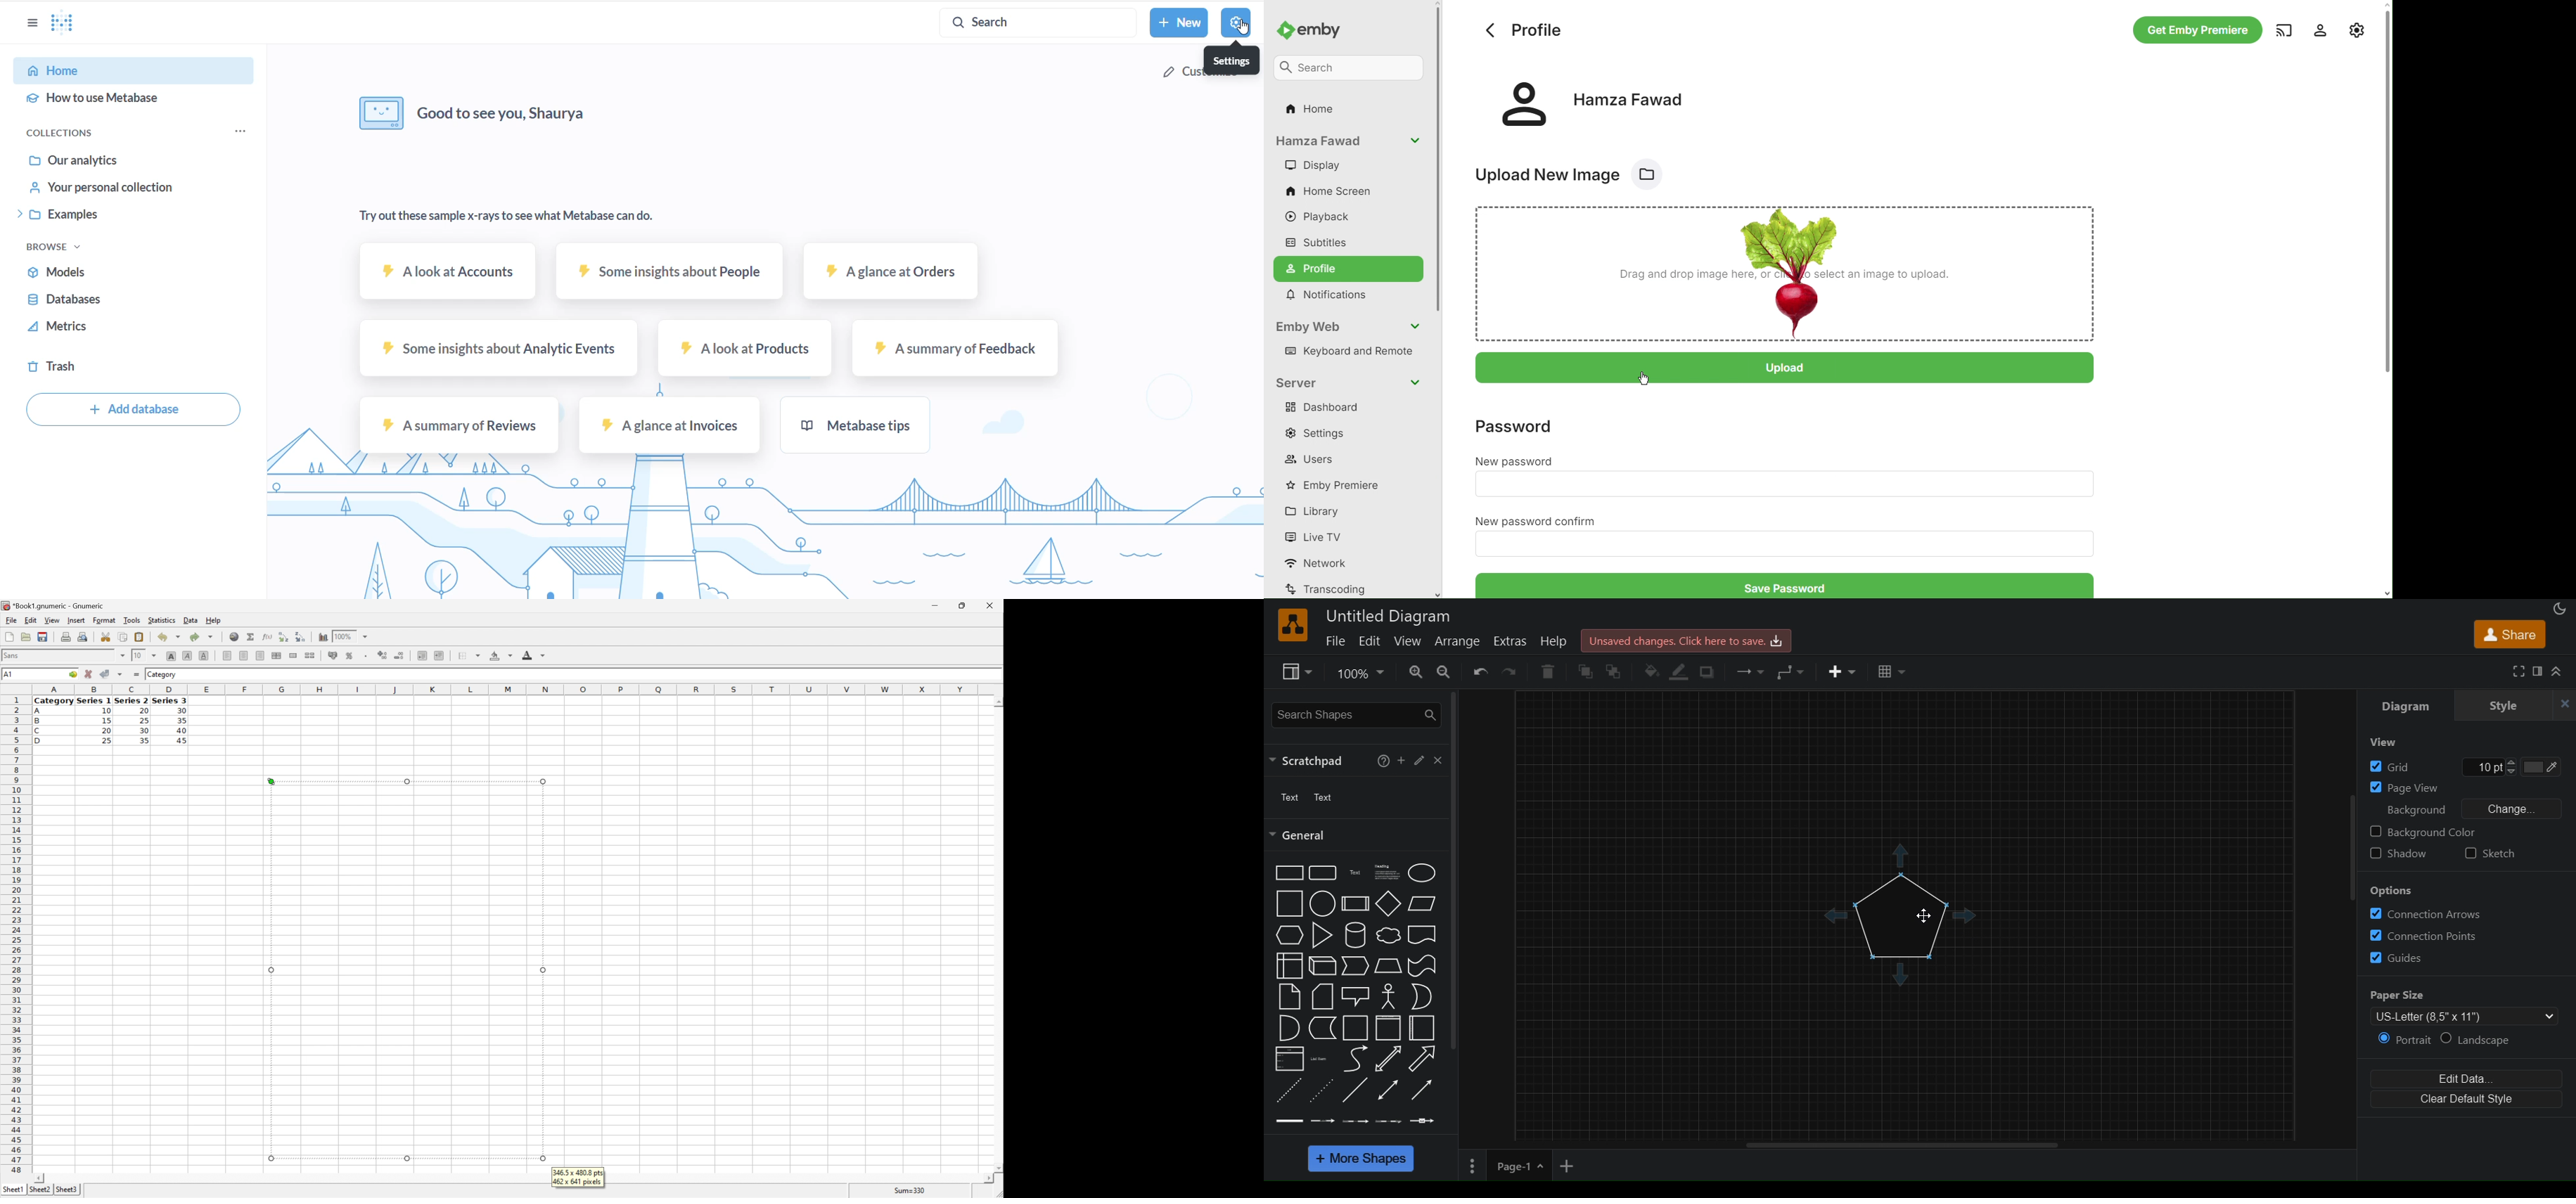 The height and width of the screenshot is (1204, 2576). What do you see at coordinates (1290, 1059) in the screenshot?
I see `List` at bounding box center [1290, 1059].